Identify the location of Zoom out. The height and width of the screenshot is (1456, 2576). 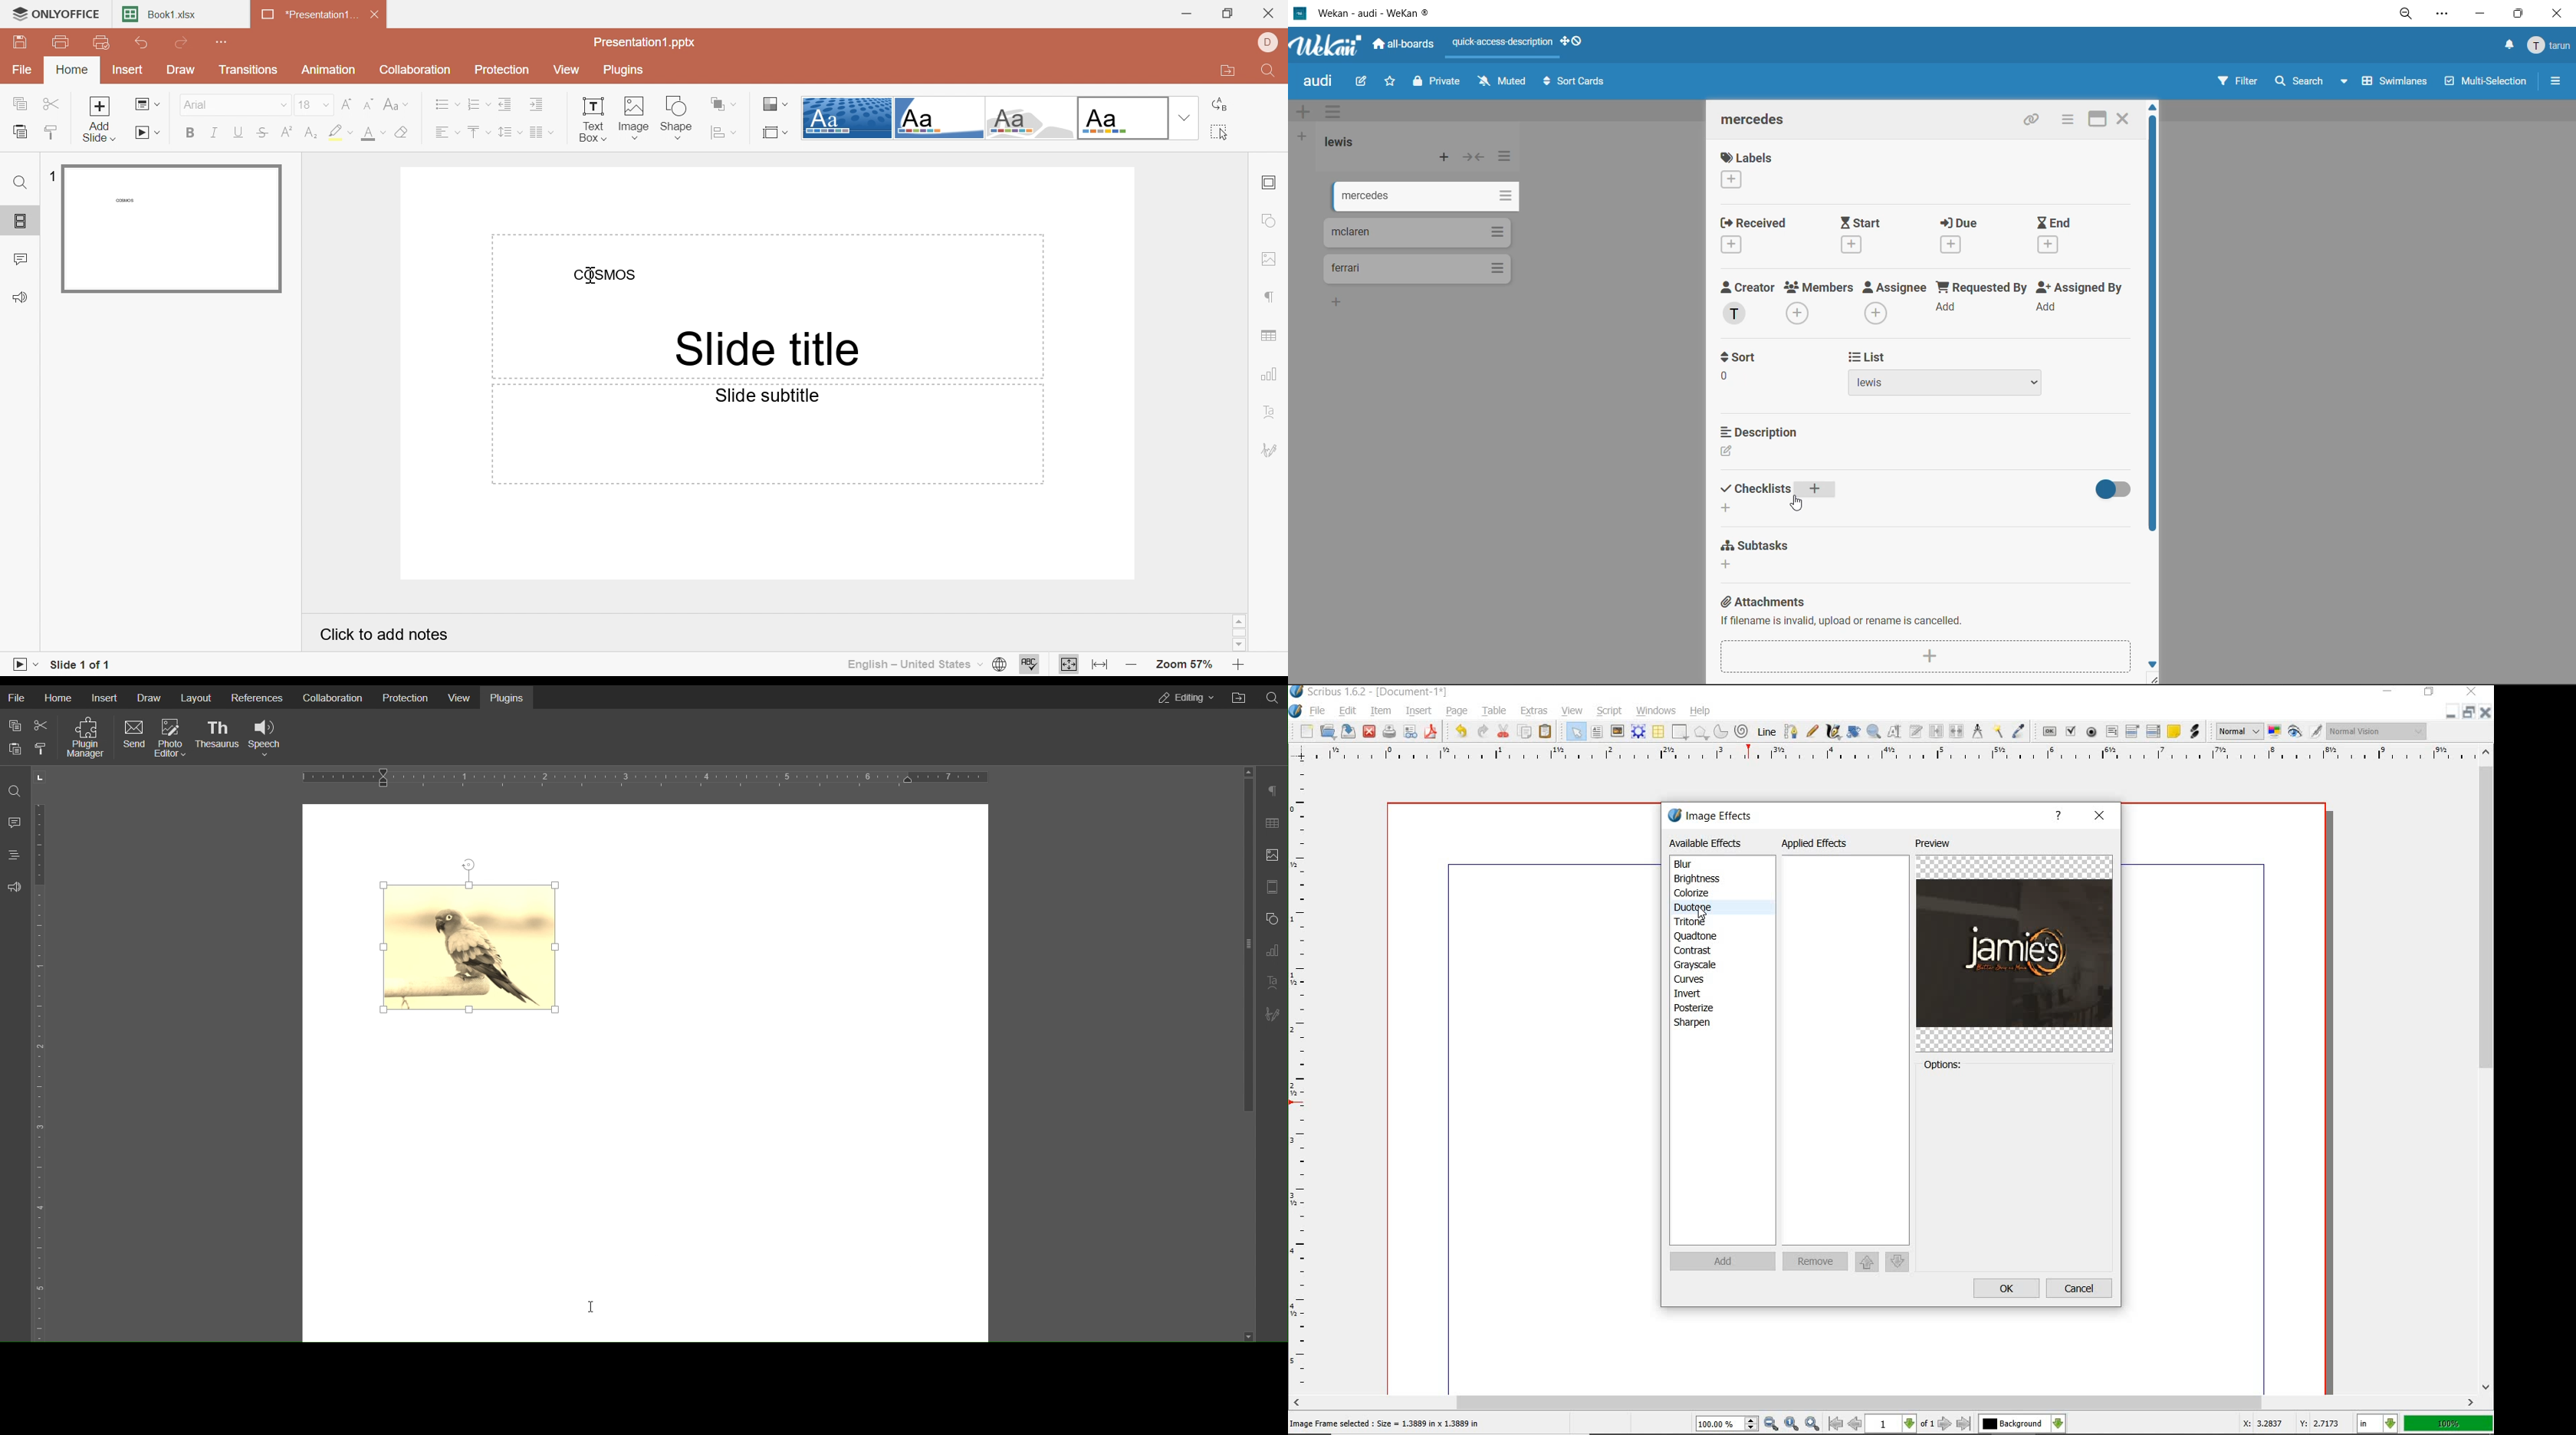
(1132, 667).